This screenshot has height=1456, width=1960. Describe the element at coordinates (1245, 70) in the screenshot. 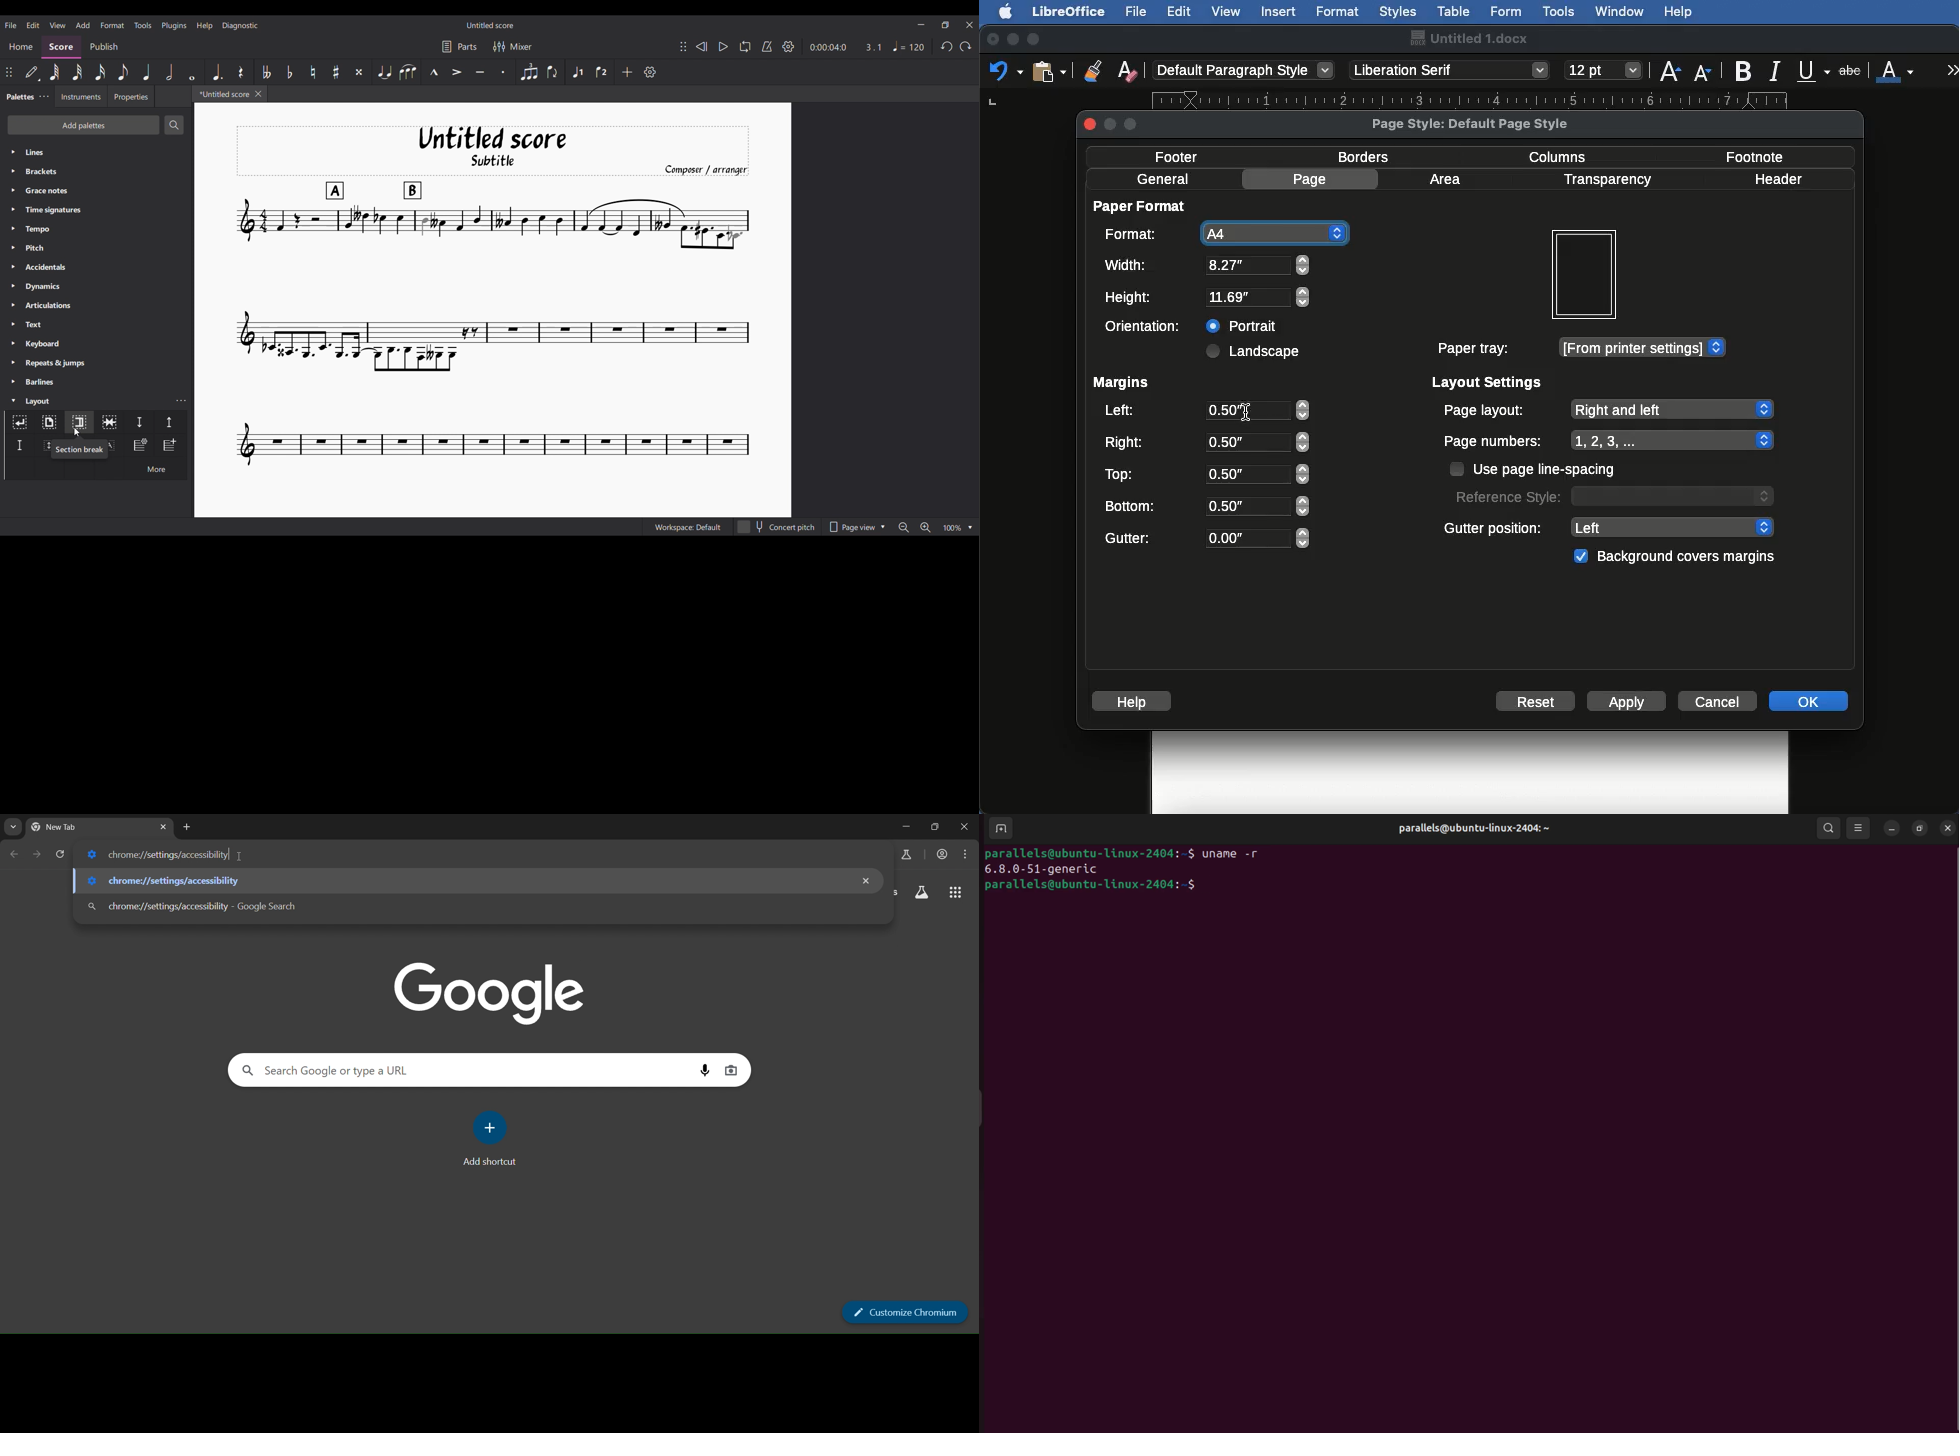

I see `Paragraph style` at that location.